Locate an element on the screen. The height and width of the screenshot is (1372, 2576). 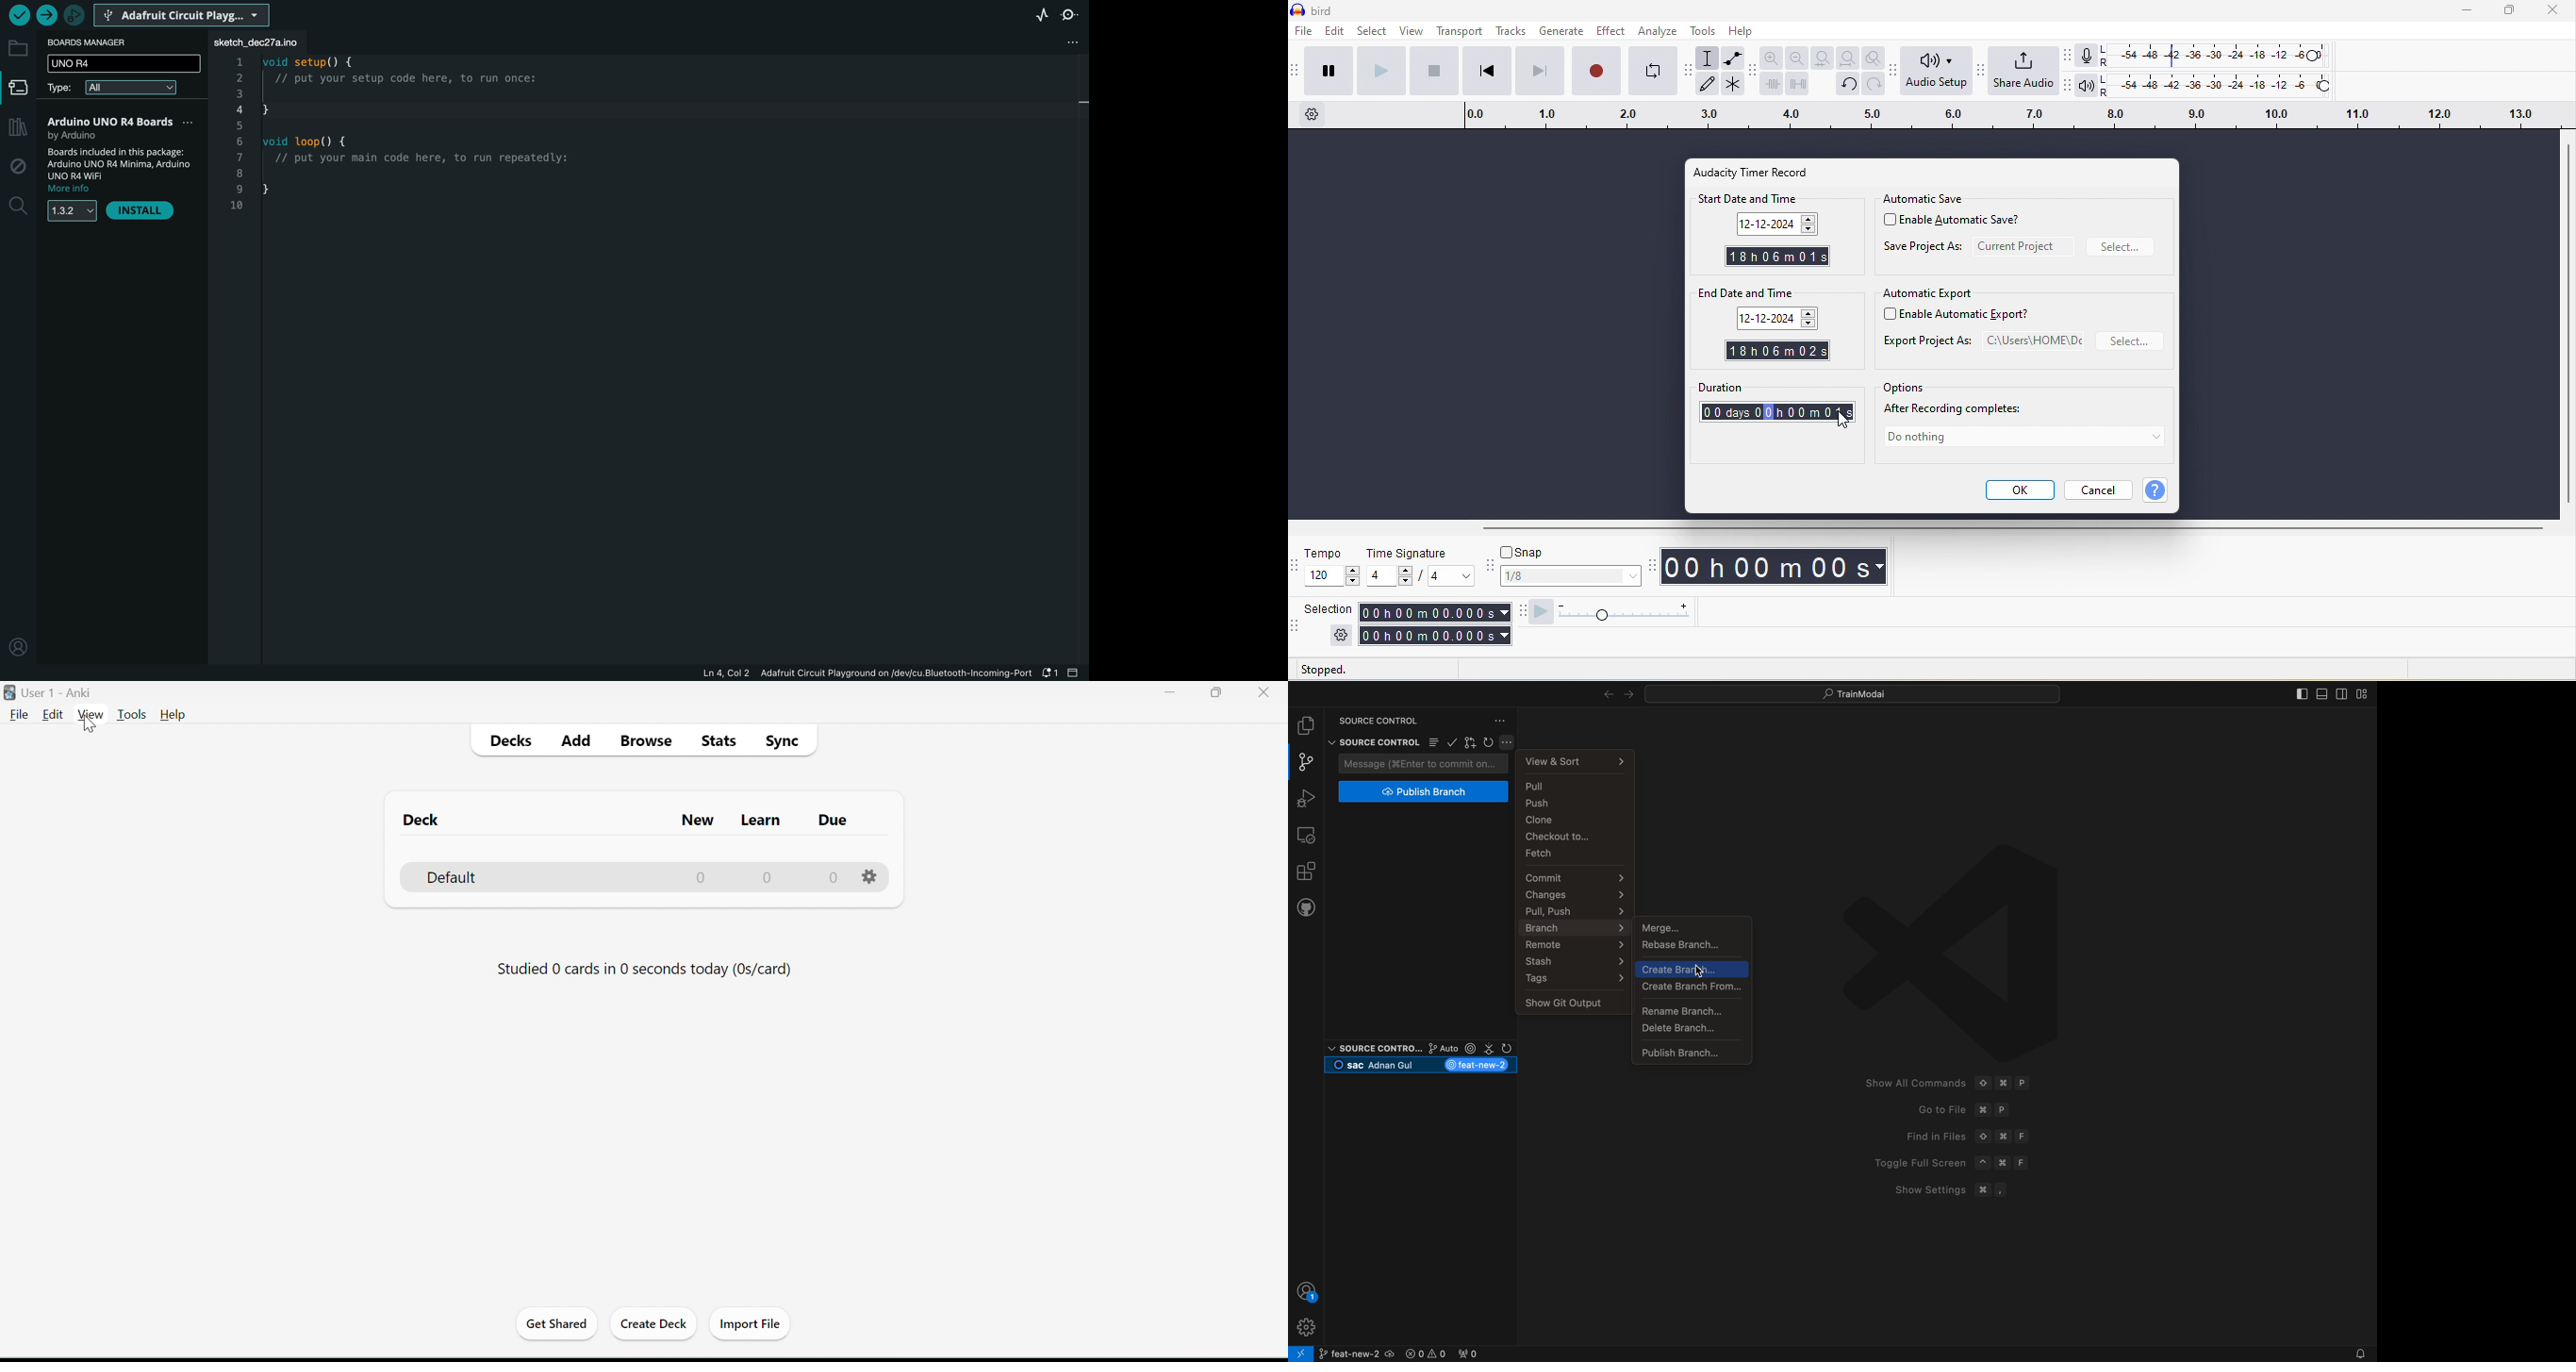
zoom in is located at coordinates (1773, 58).